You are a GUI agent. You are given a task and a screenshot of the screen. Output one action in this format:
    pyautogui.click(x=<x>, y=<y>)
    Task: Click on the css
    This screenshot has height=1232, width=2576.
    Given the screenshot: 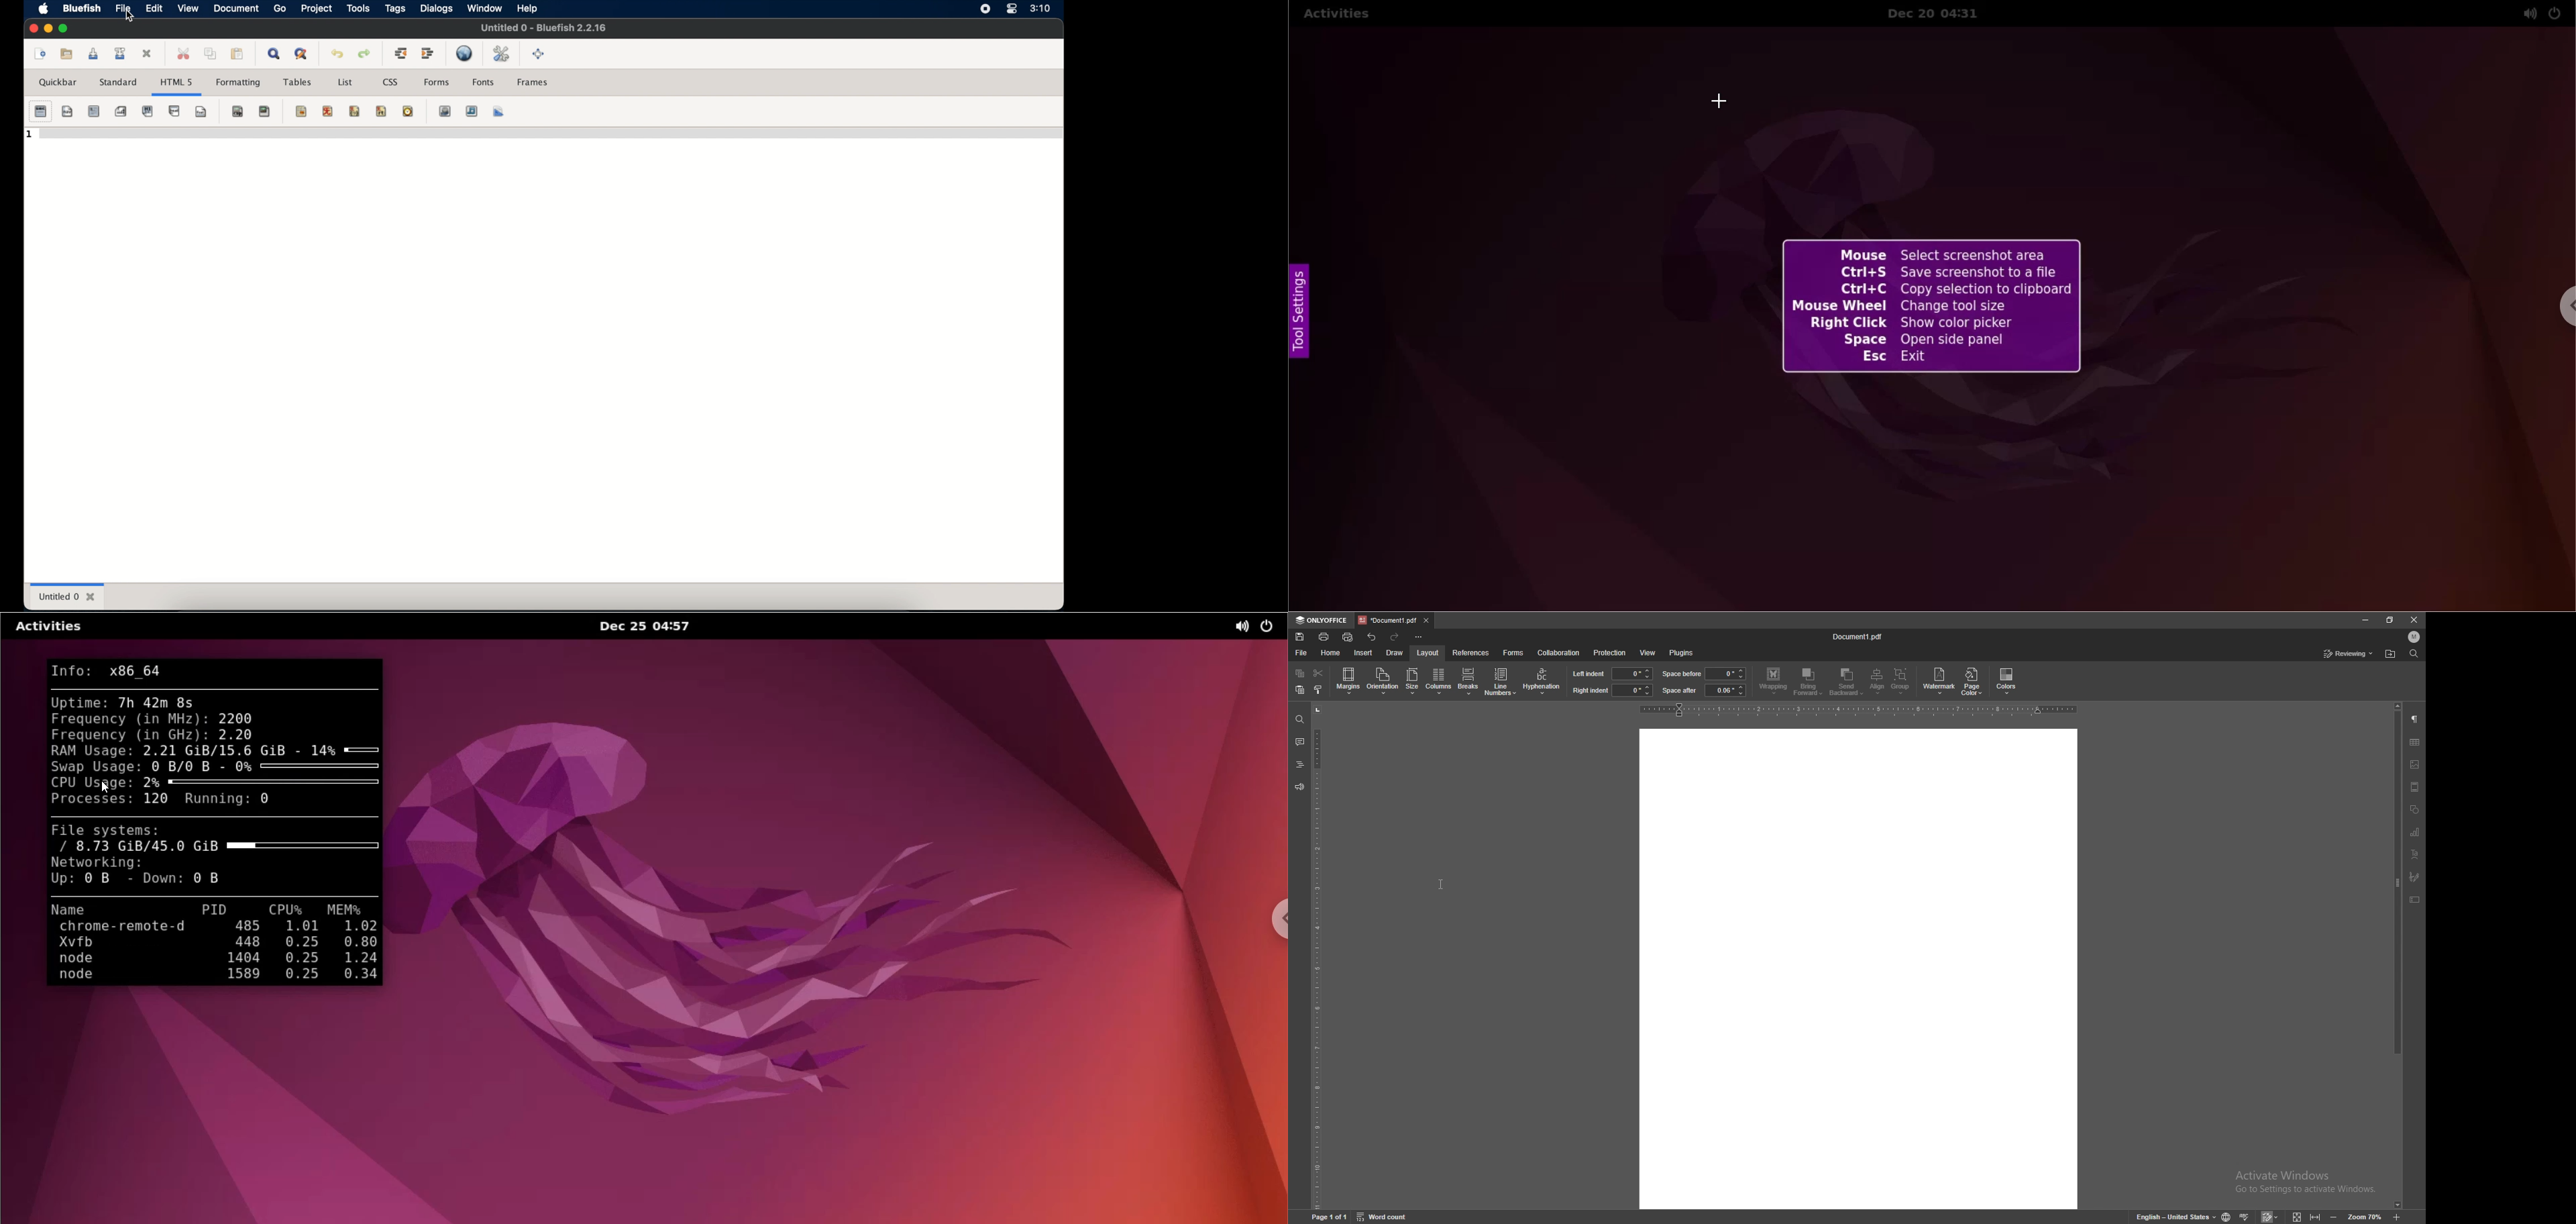 What is the action you would take?
    pyautogui.click(x=391, y=82)
    